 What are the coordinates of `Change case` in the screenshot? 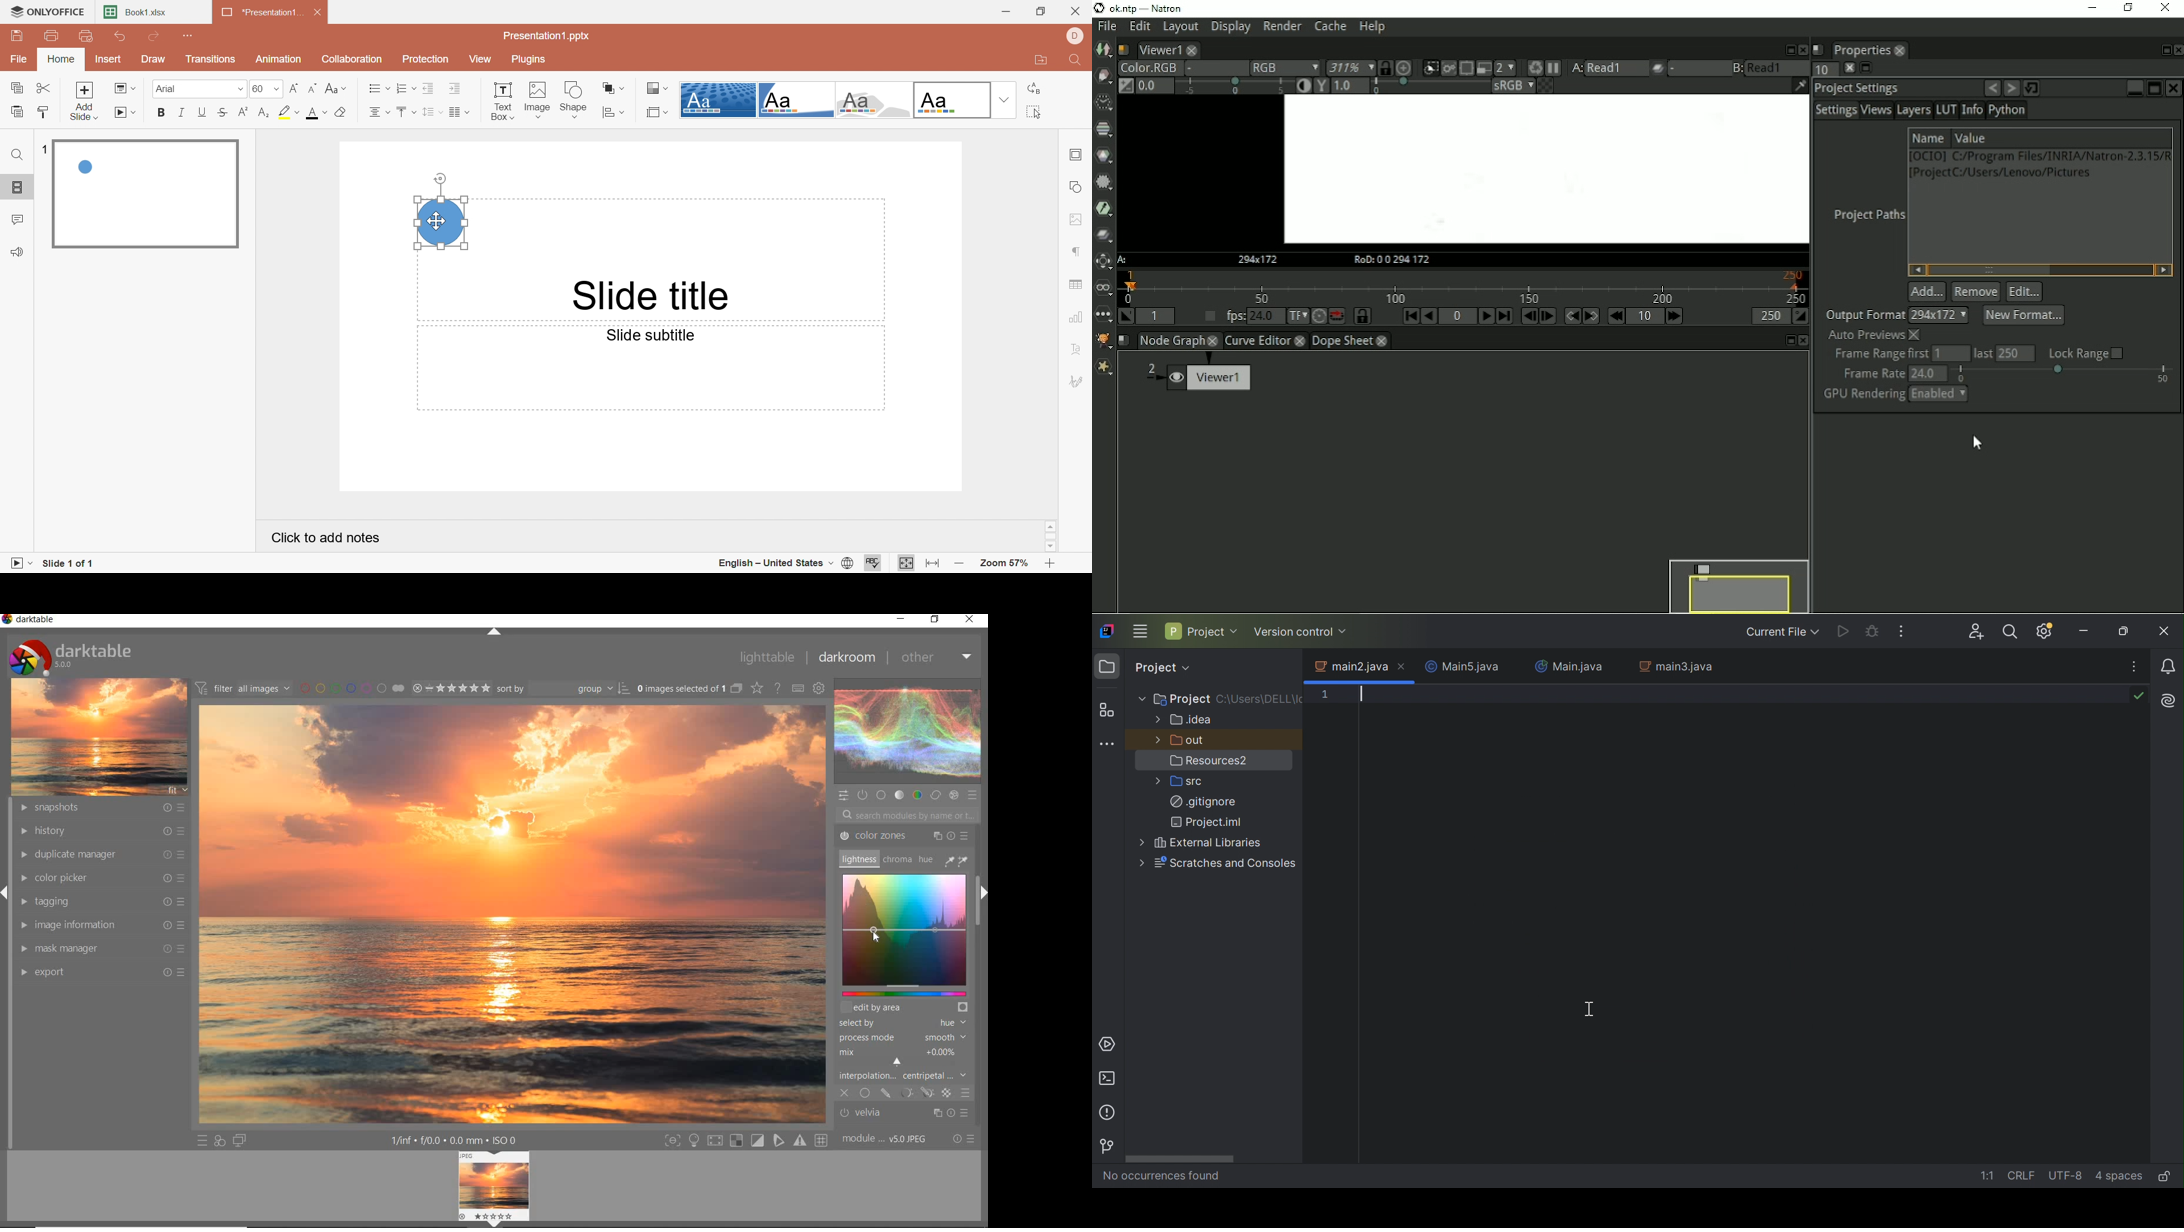 It's located at (336, 88).